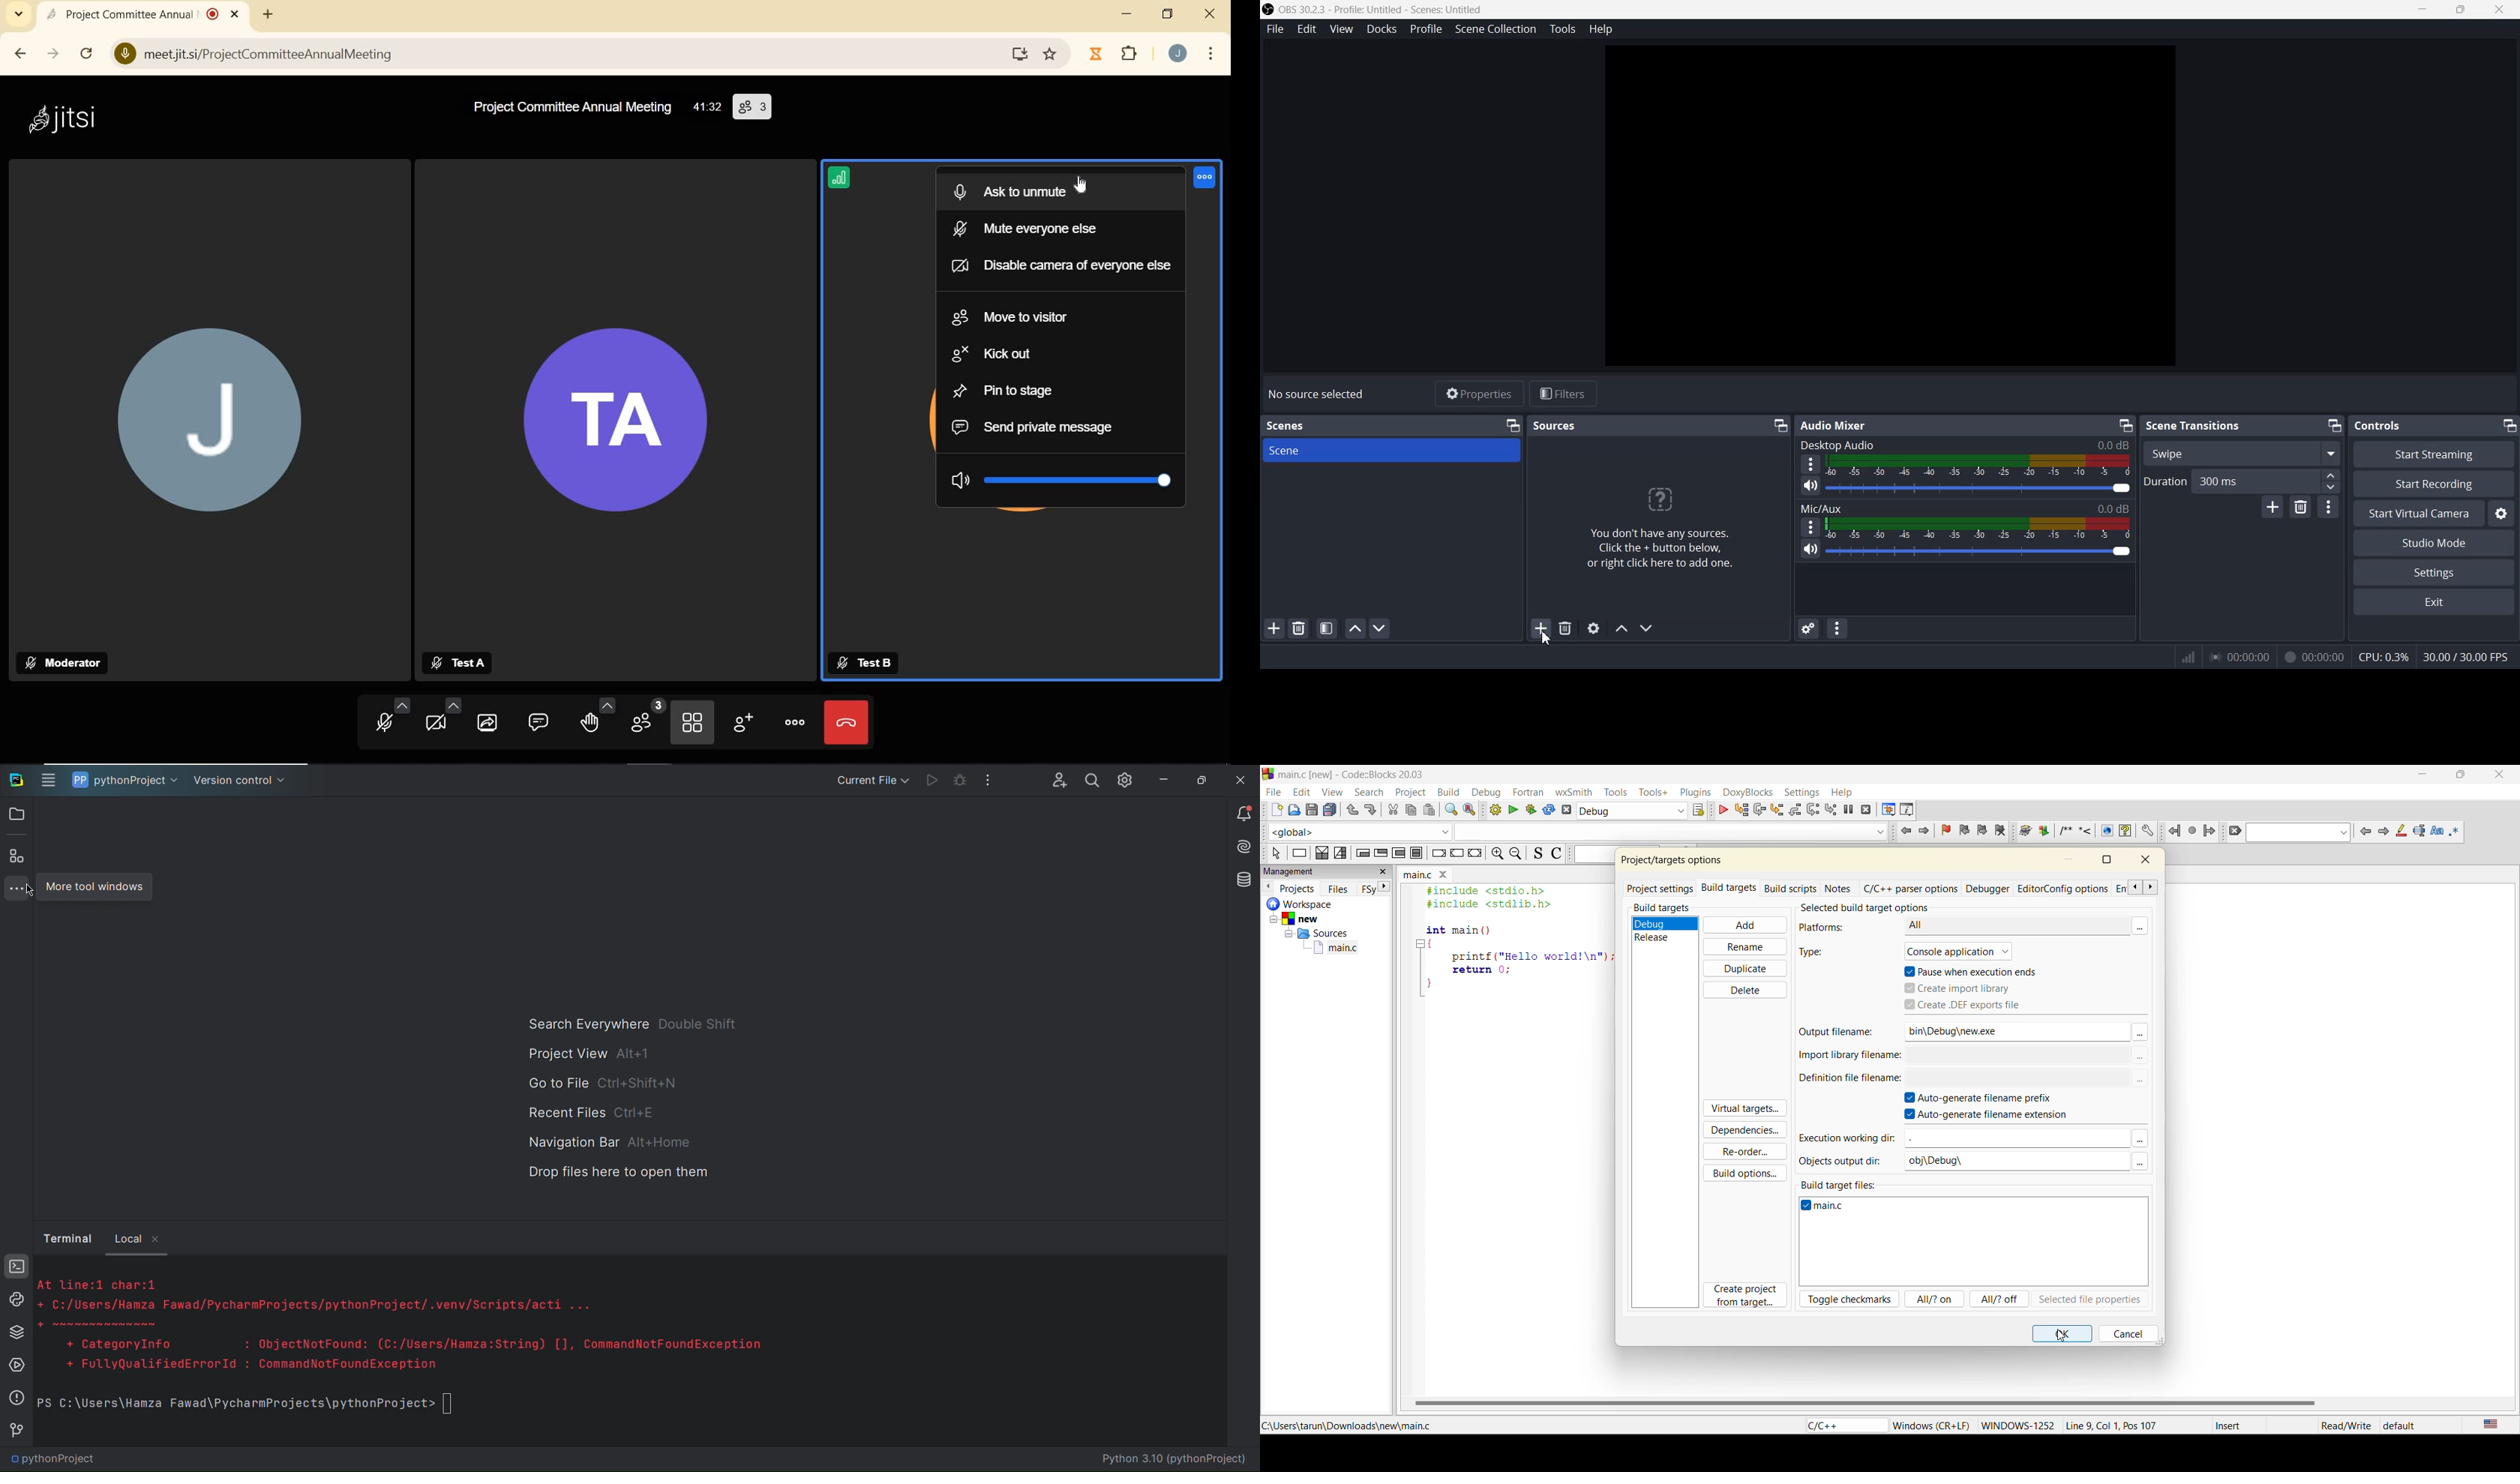 The width and height of the screenshot is (2520, 1484). Describe the element at coordinates (1372, 810) in the screenshot. I see `redo` at that location.